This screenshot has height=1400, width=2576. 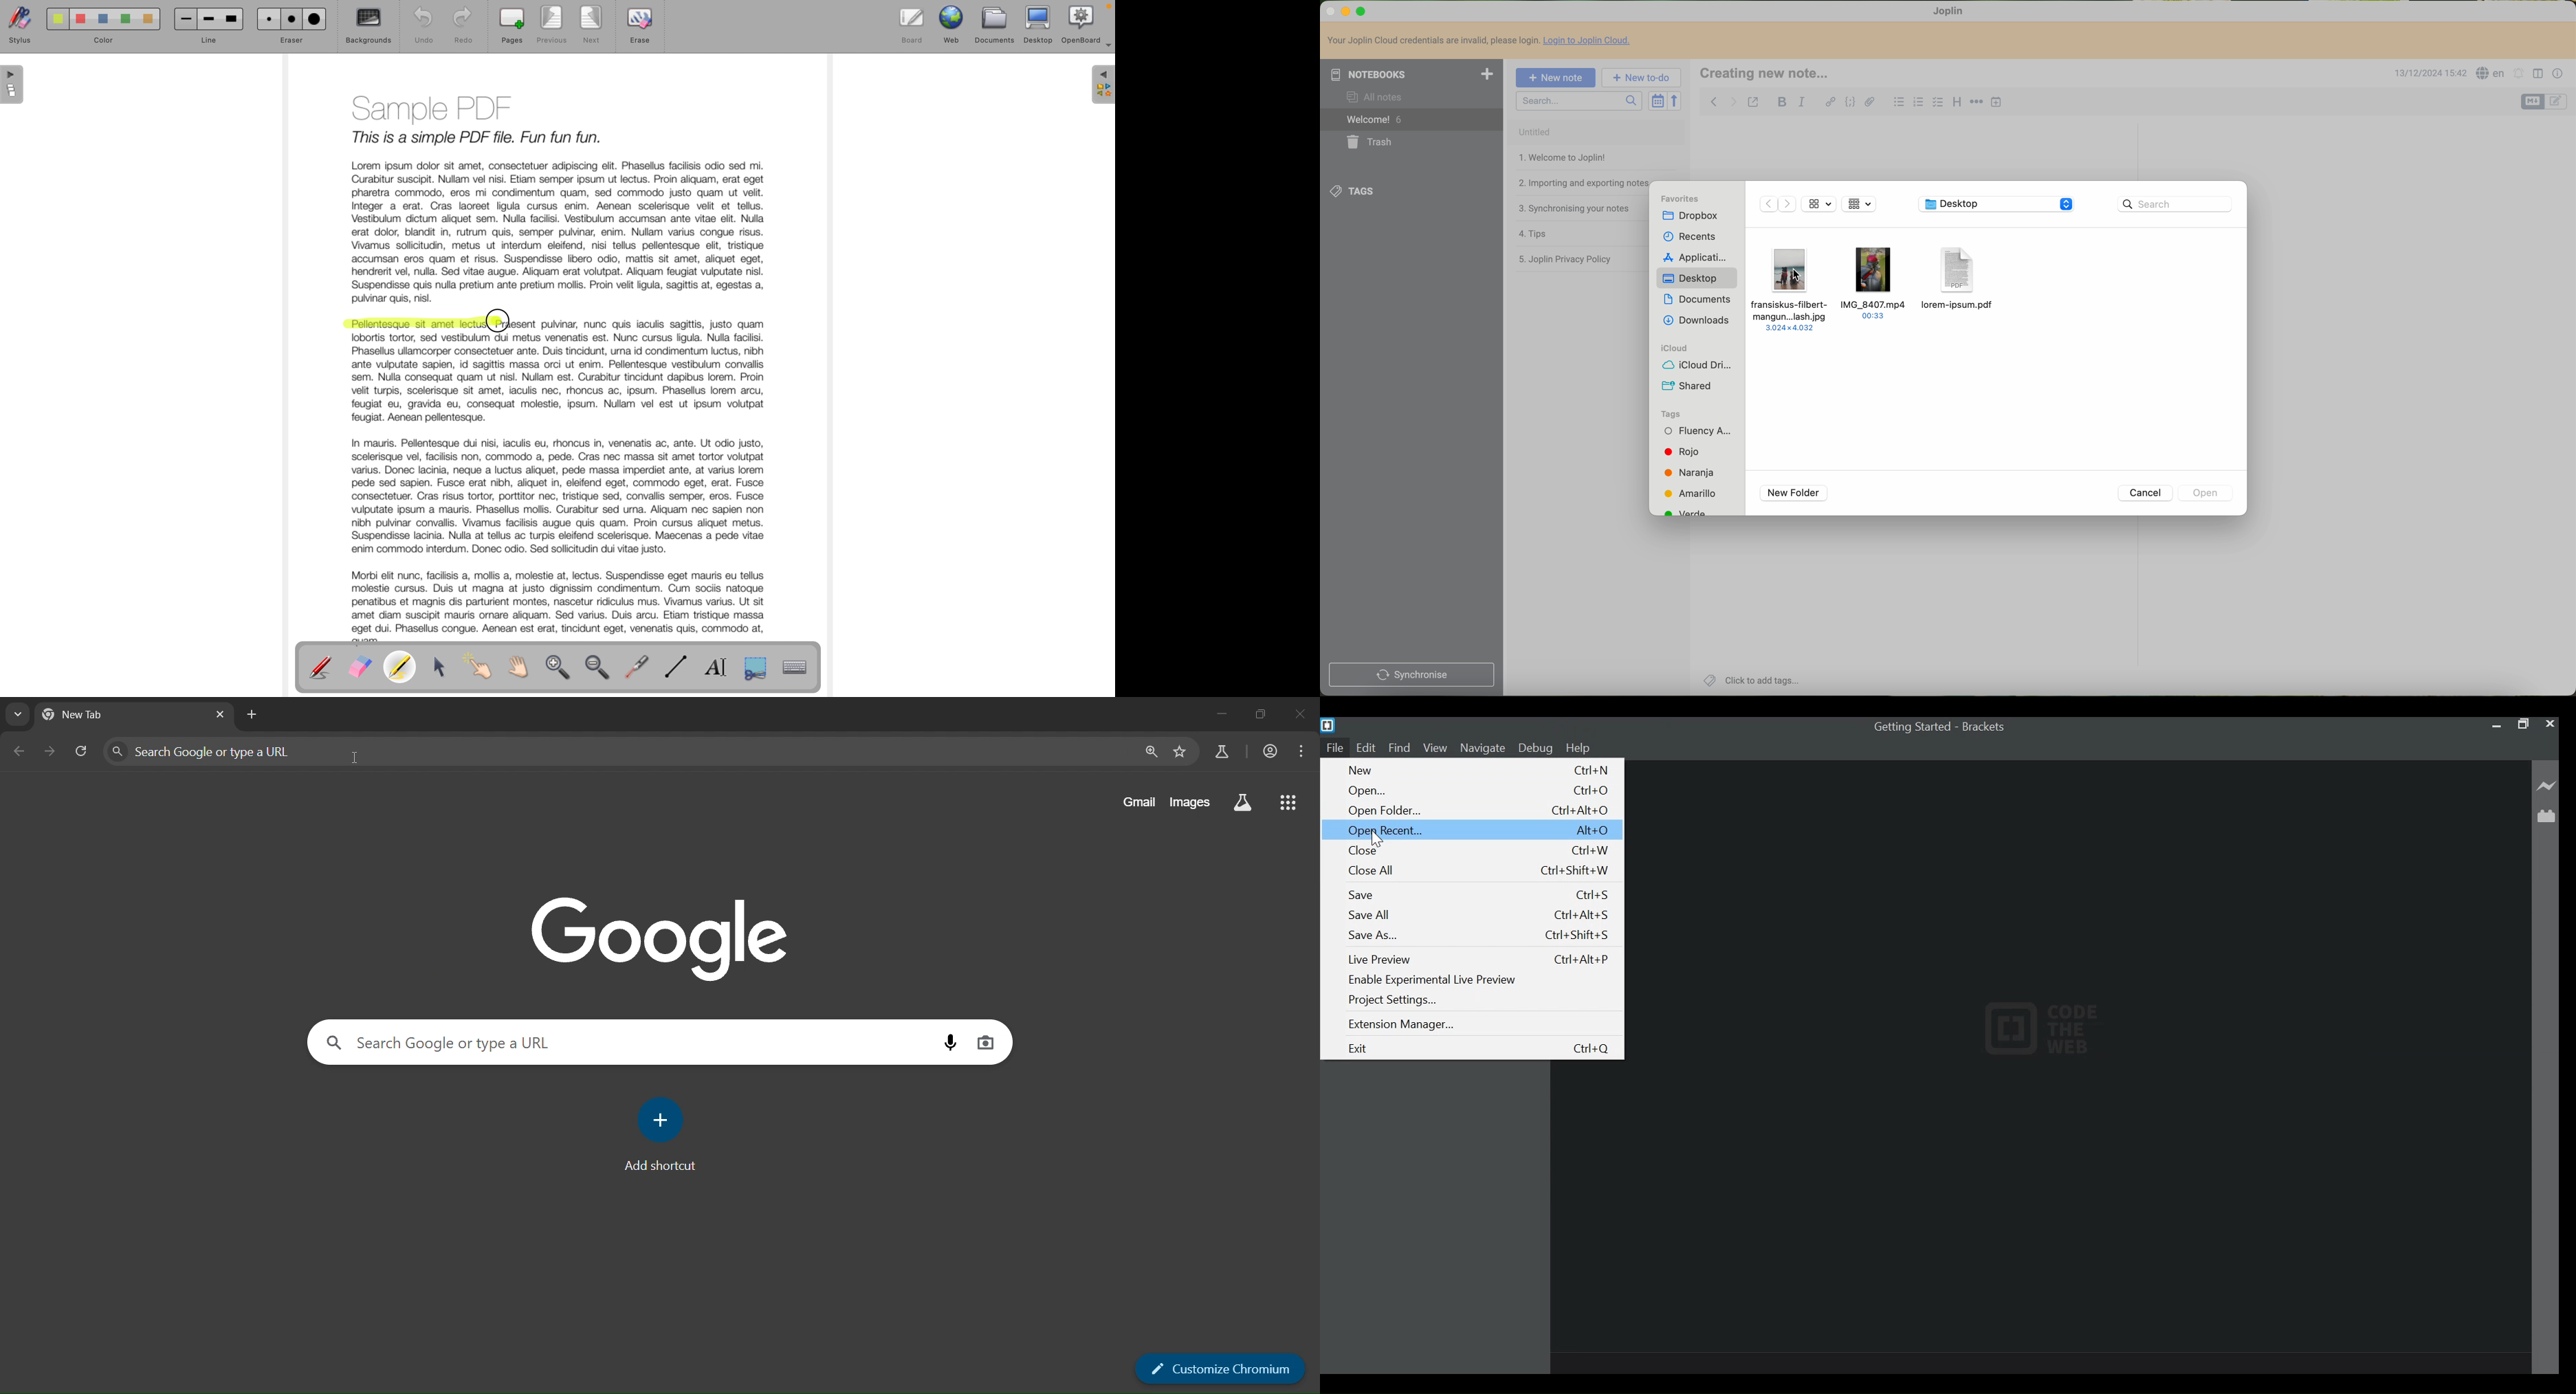 I want to click on new folder, so click(x=1796, y=493).